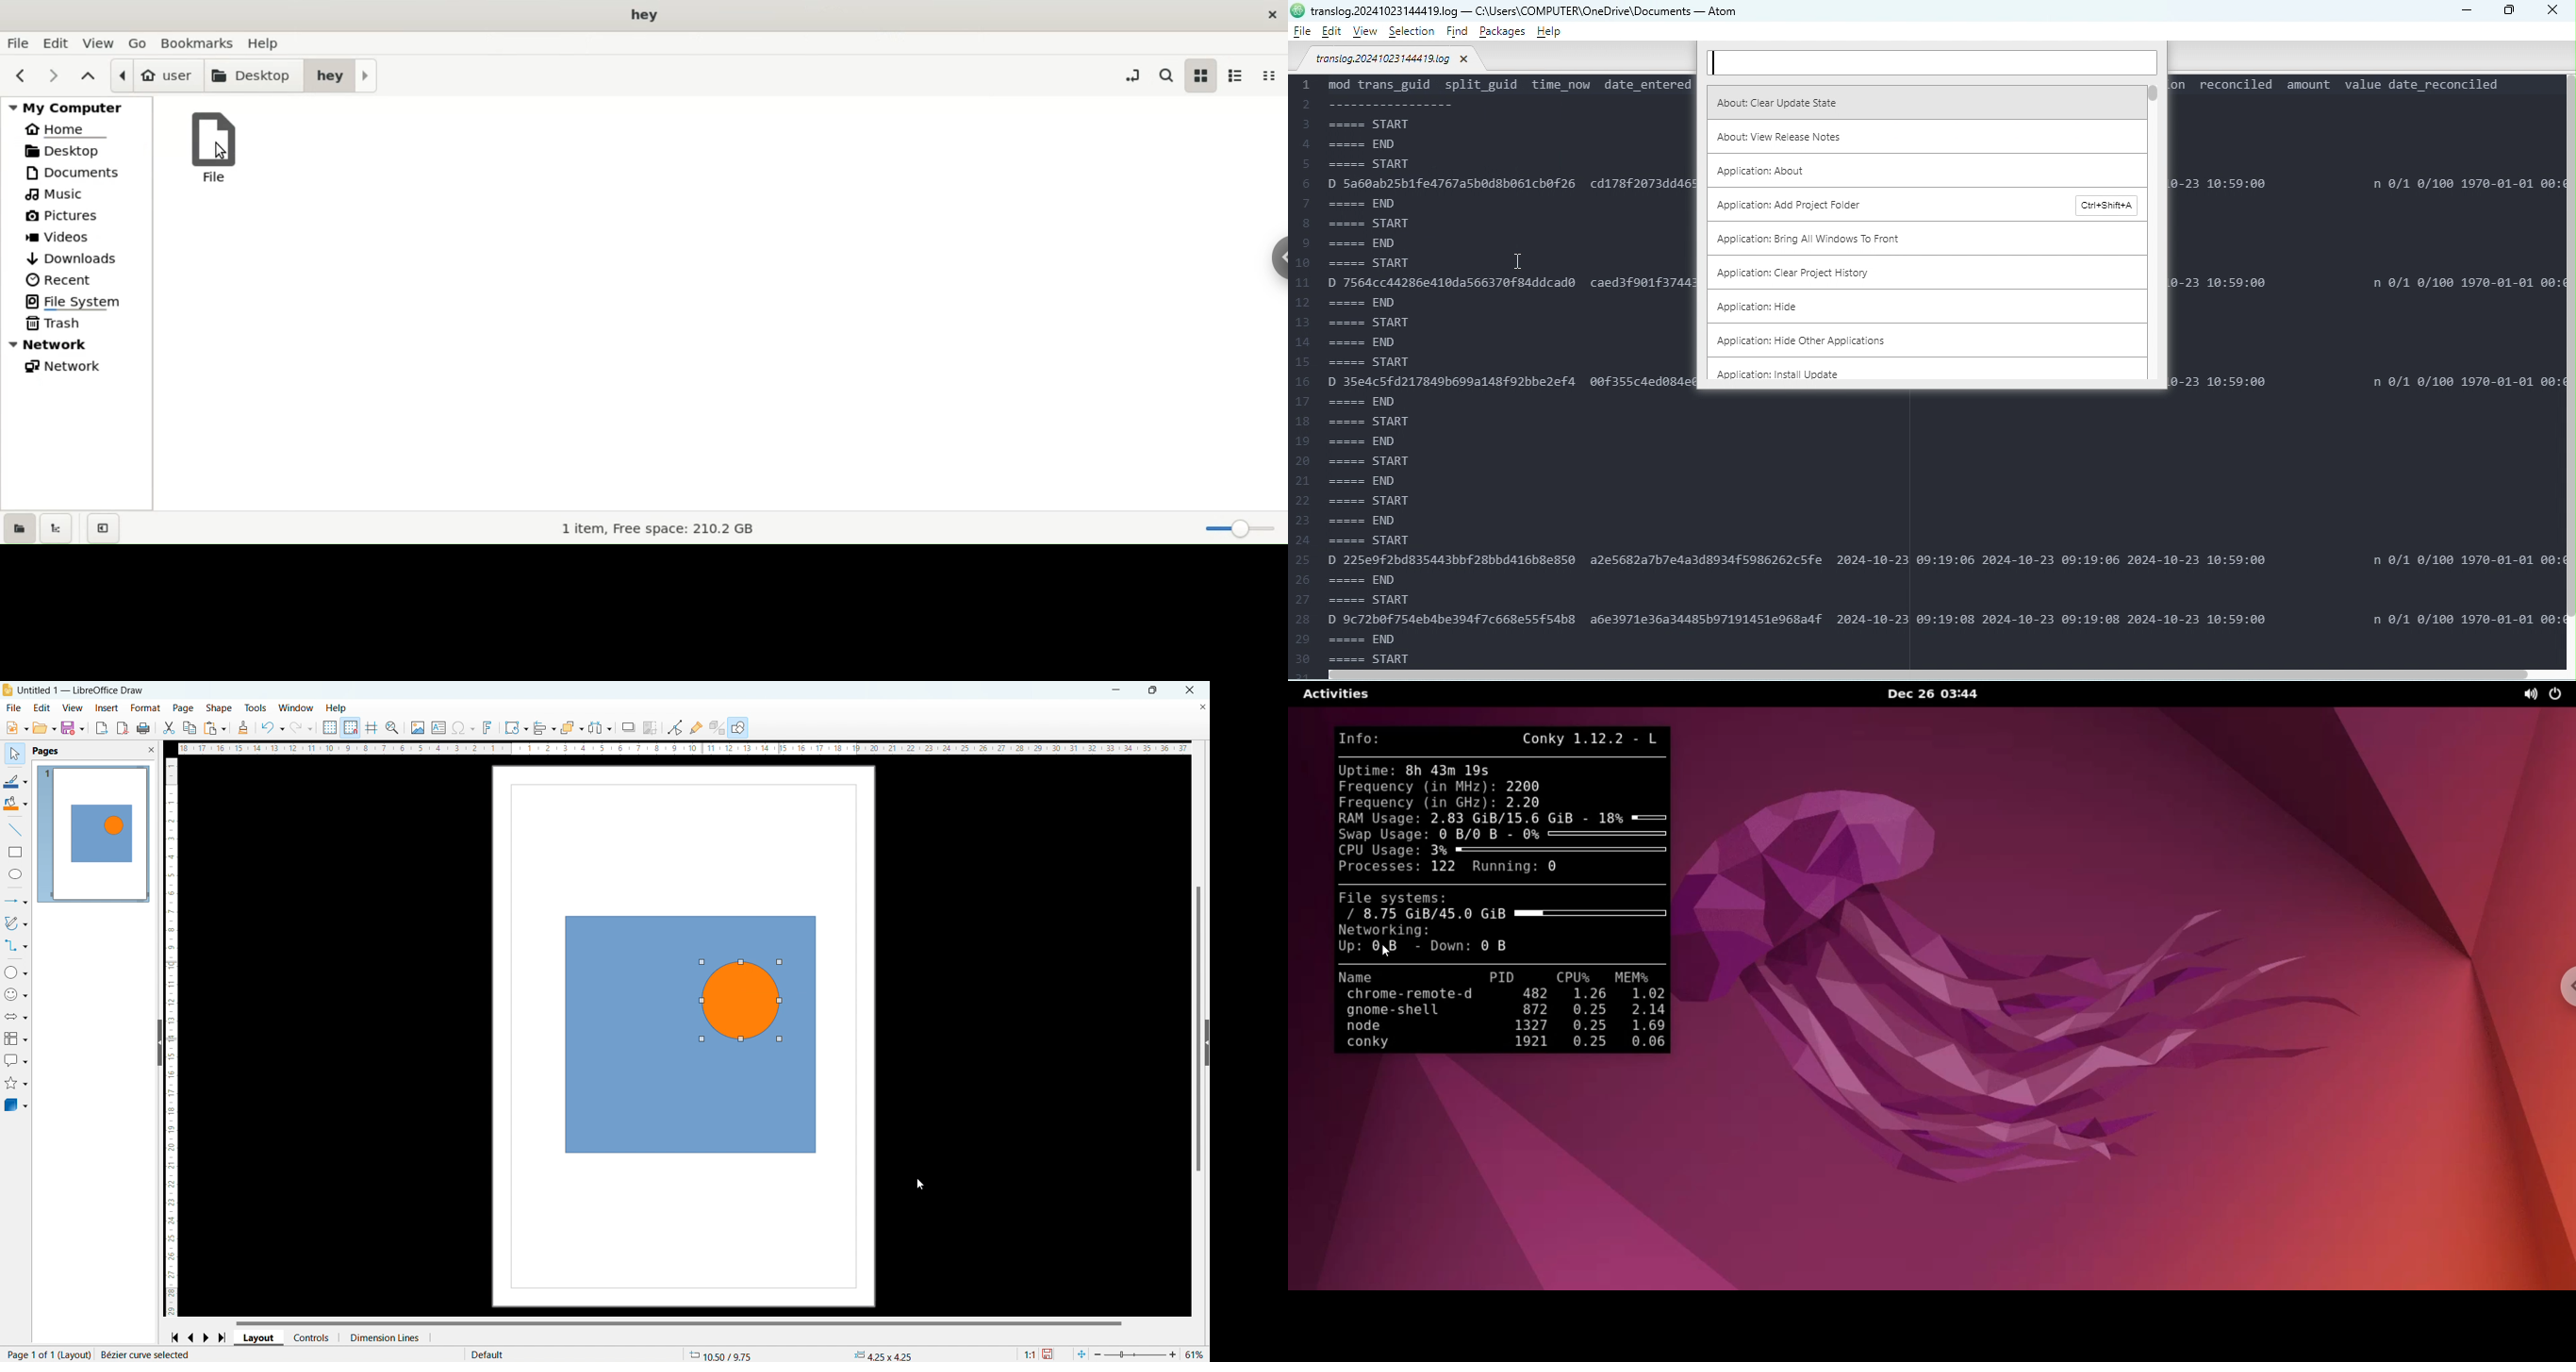 This screenshot has height=1372, width=2576. Describe the element at coordinates (329, 728) in the screenshot. I see `display grid` at that location.